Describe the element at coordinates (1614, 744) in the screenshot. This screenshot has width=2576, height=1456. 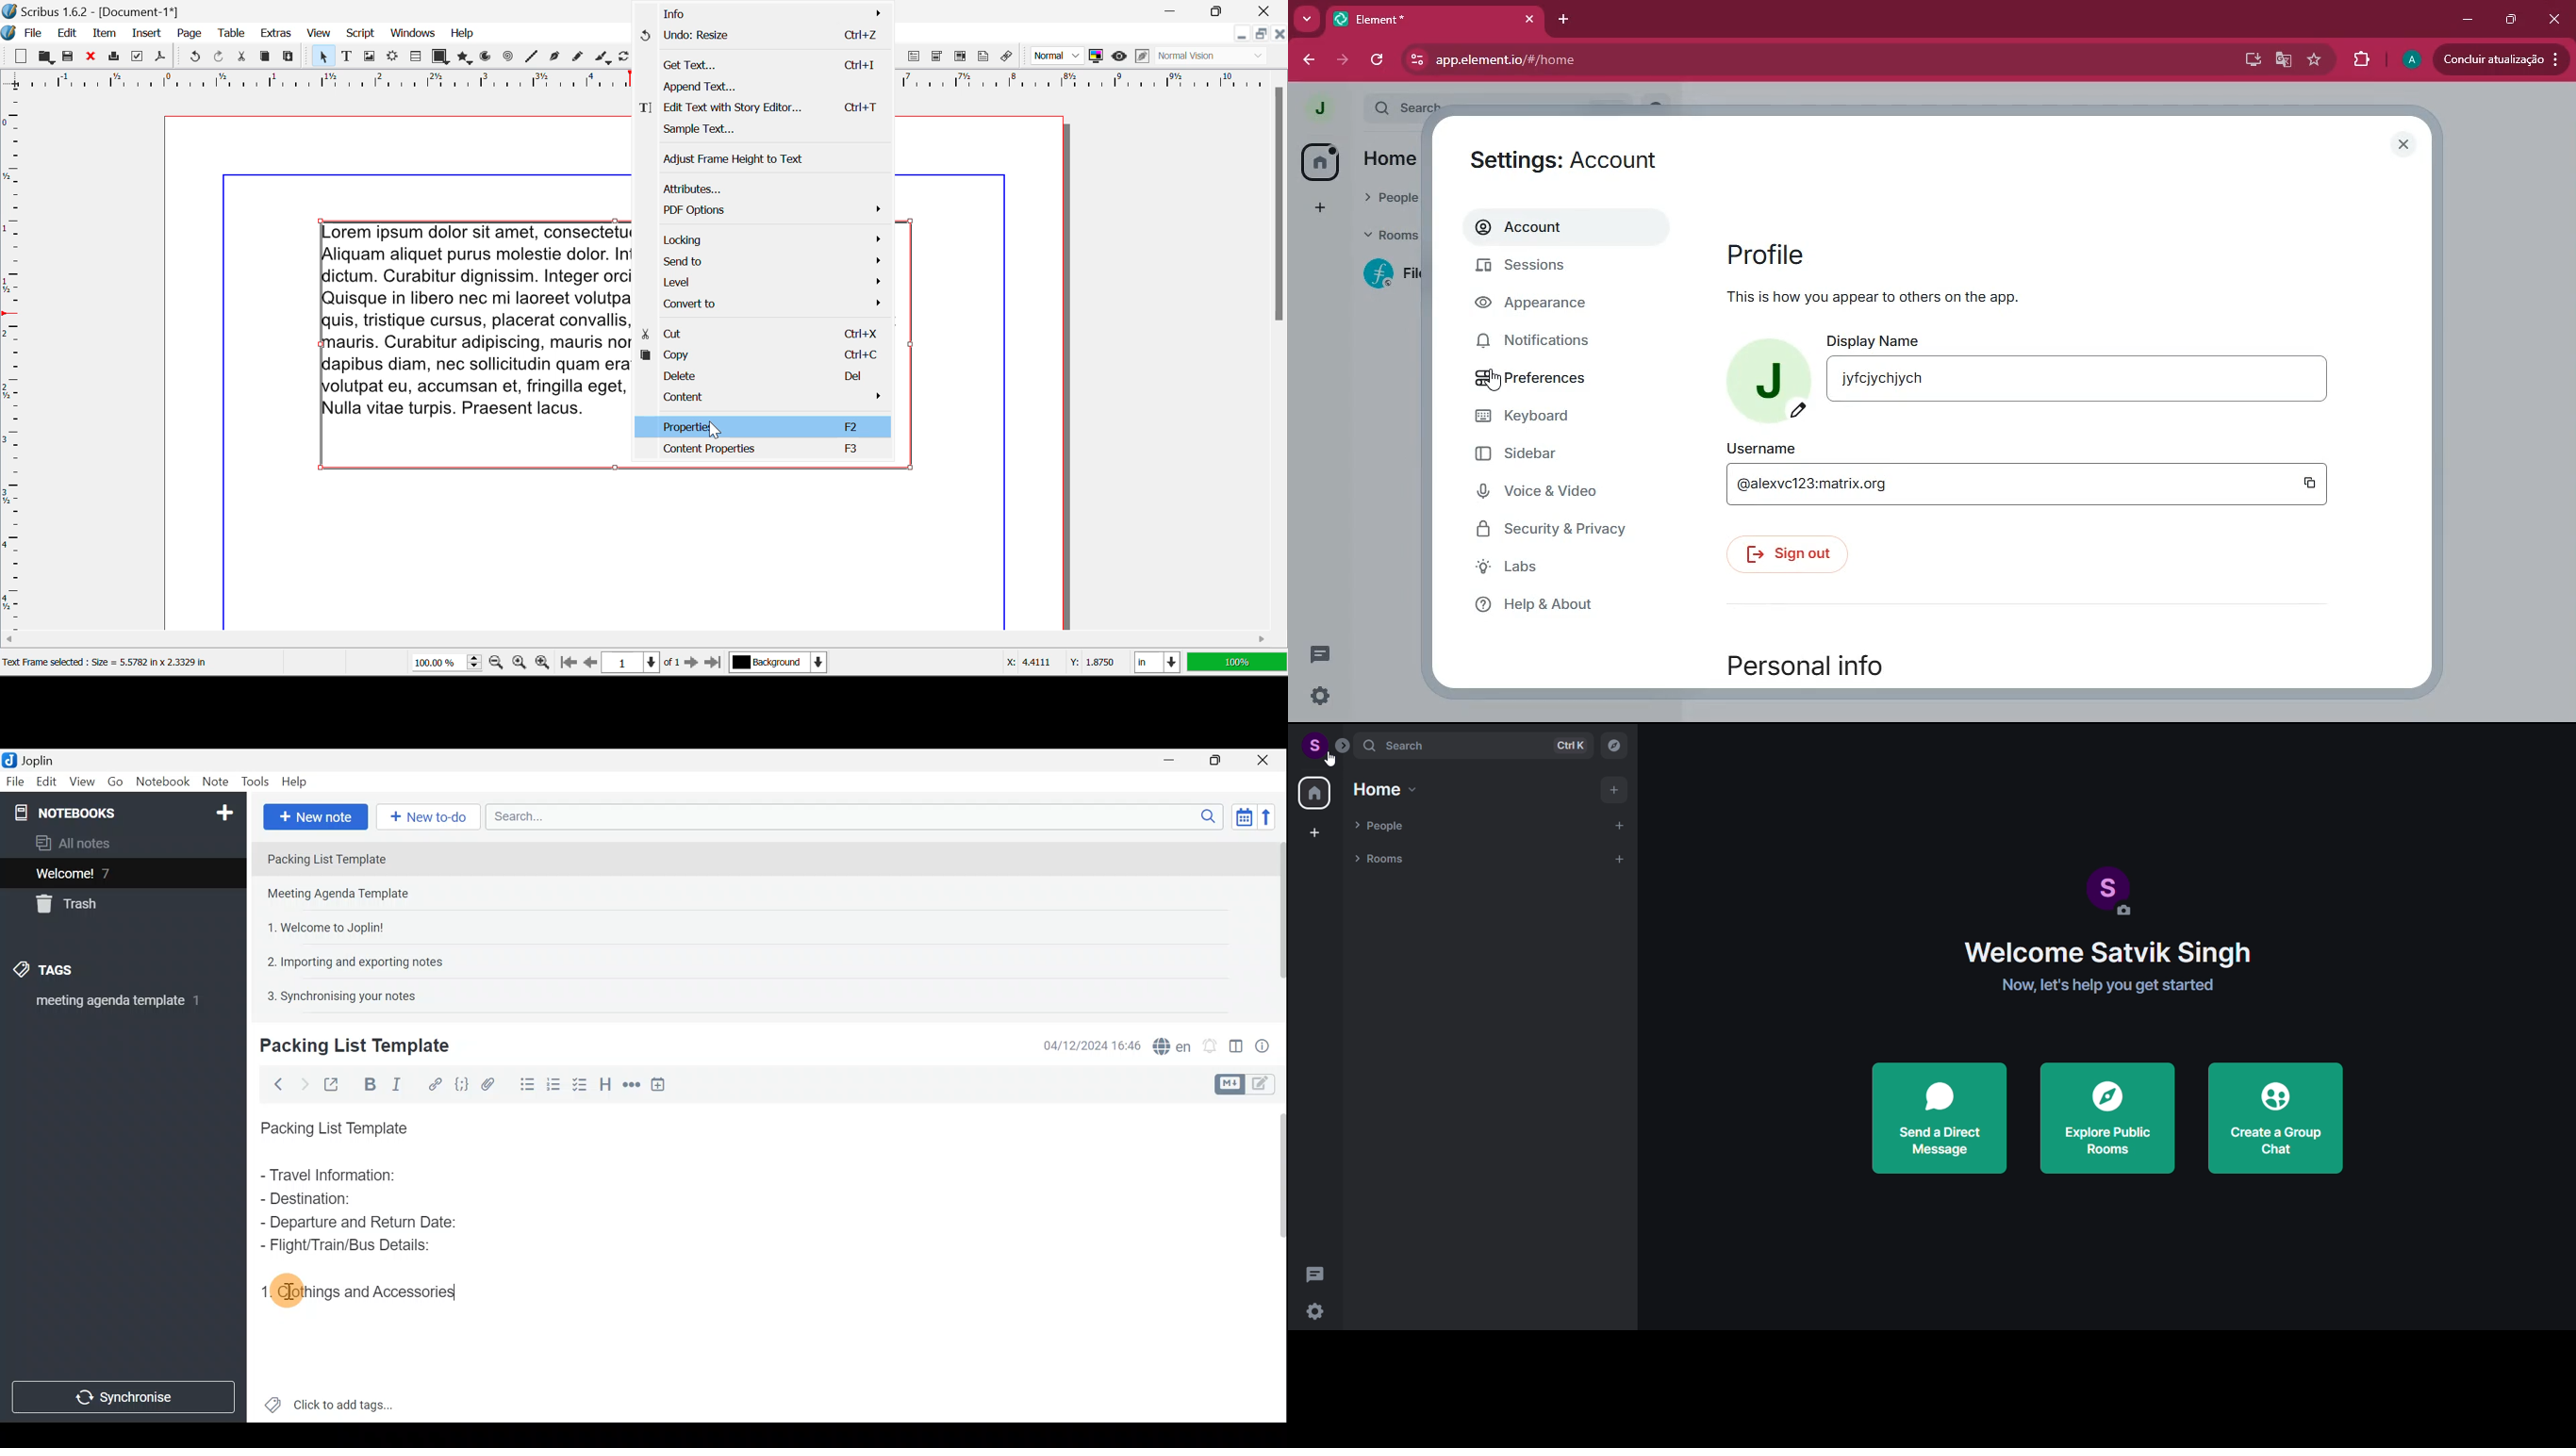
I see `explore room` at that location.